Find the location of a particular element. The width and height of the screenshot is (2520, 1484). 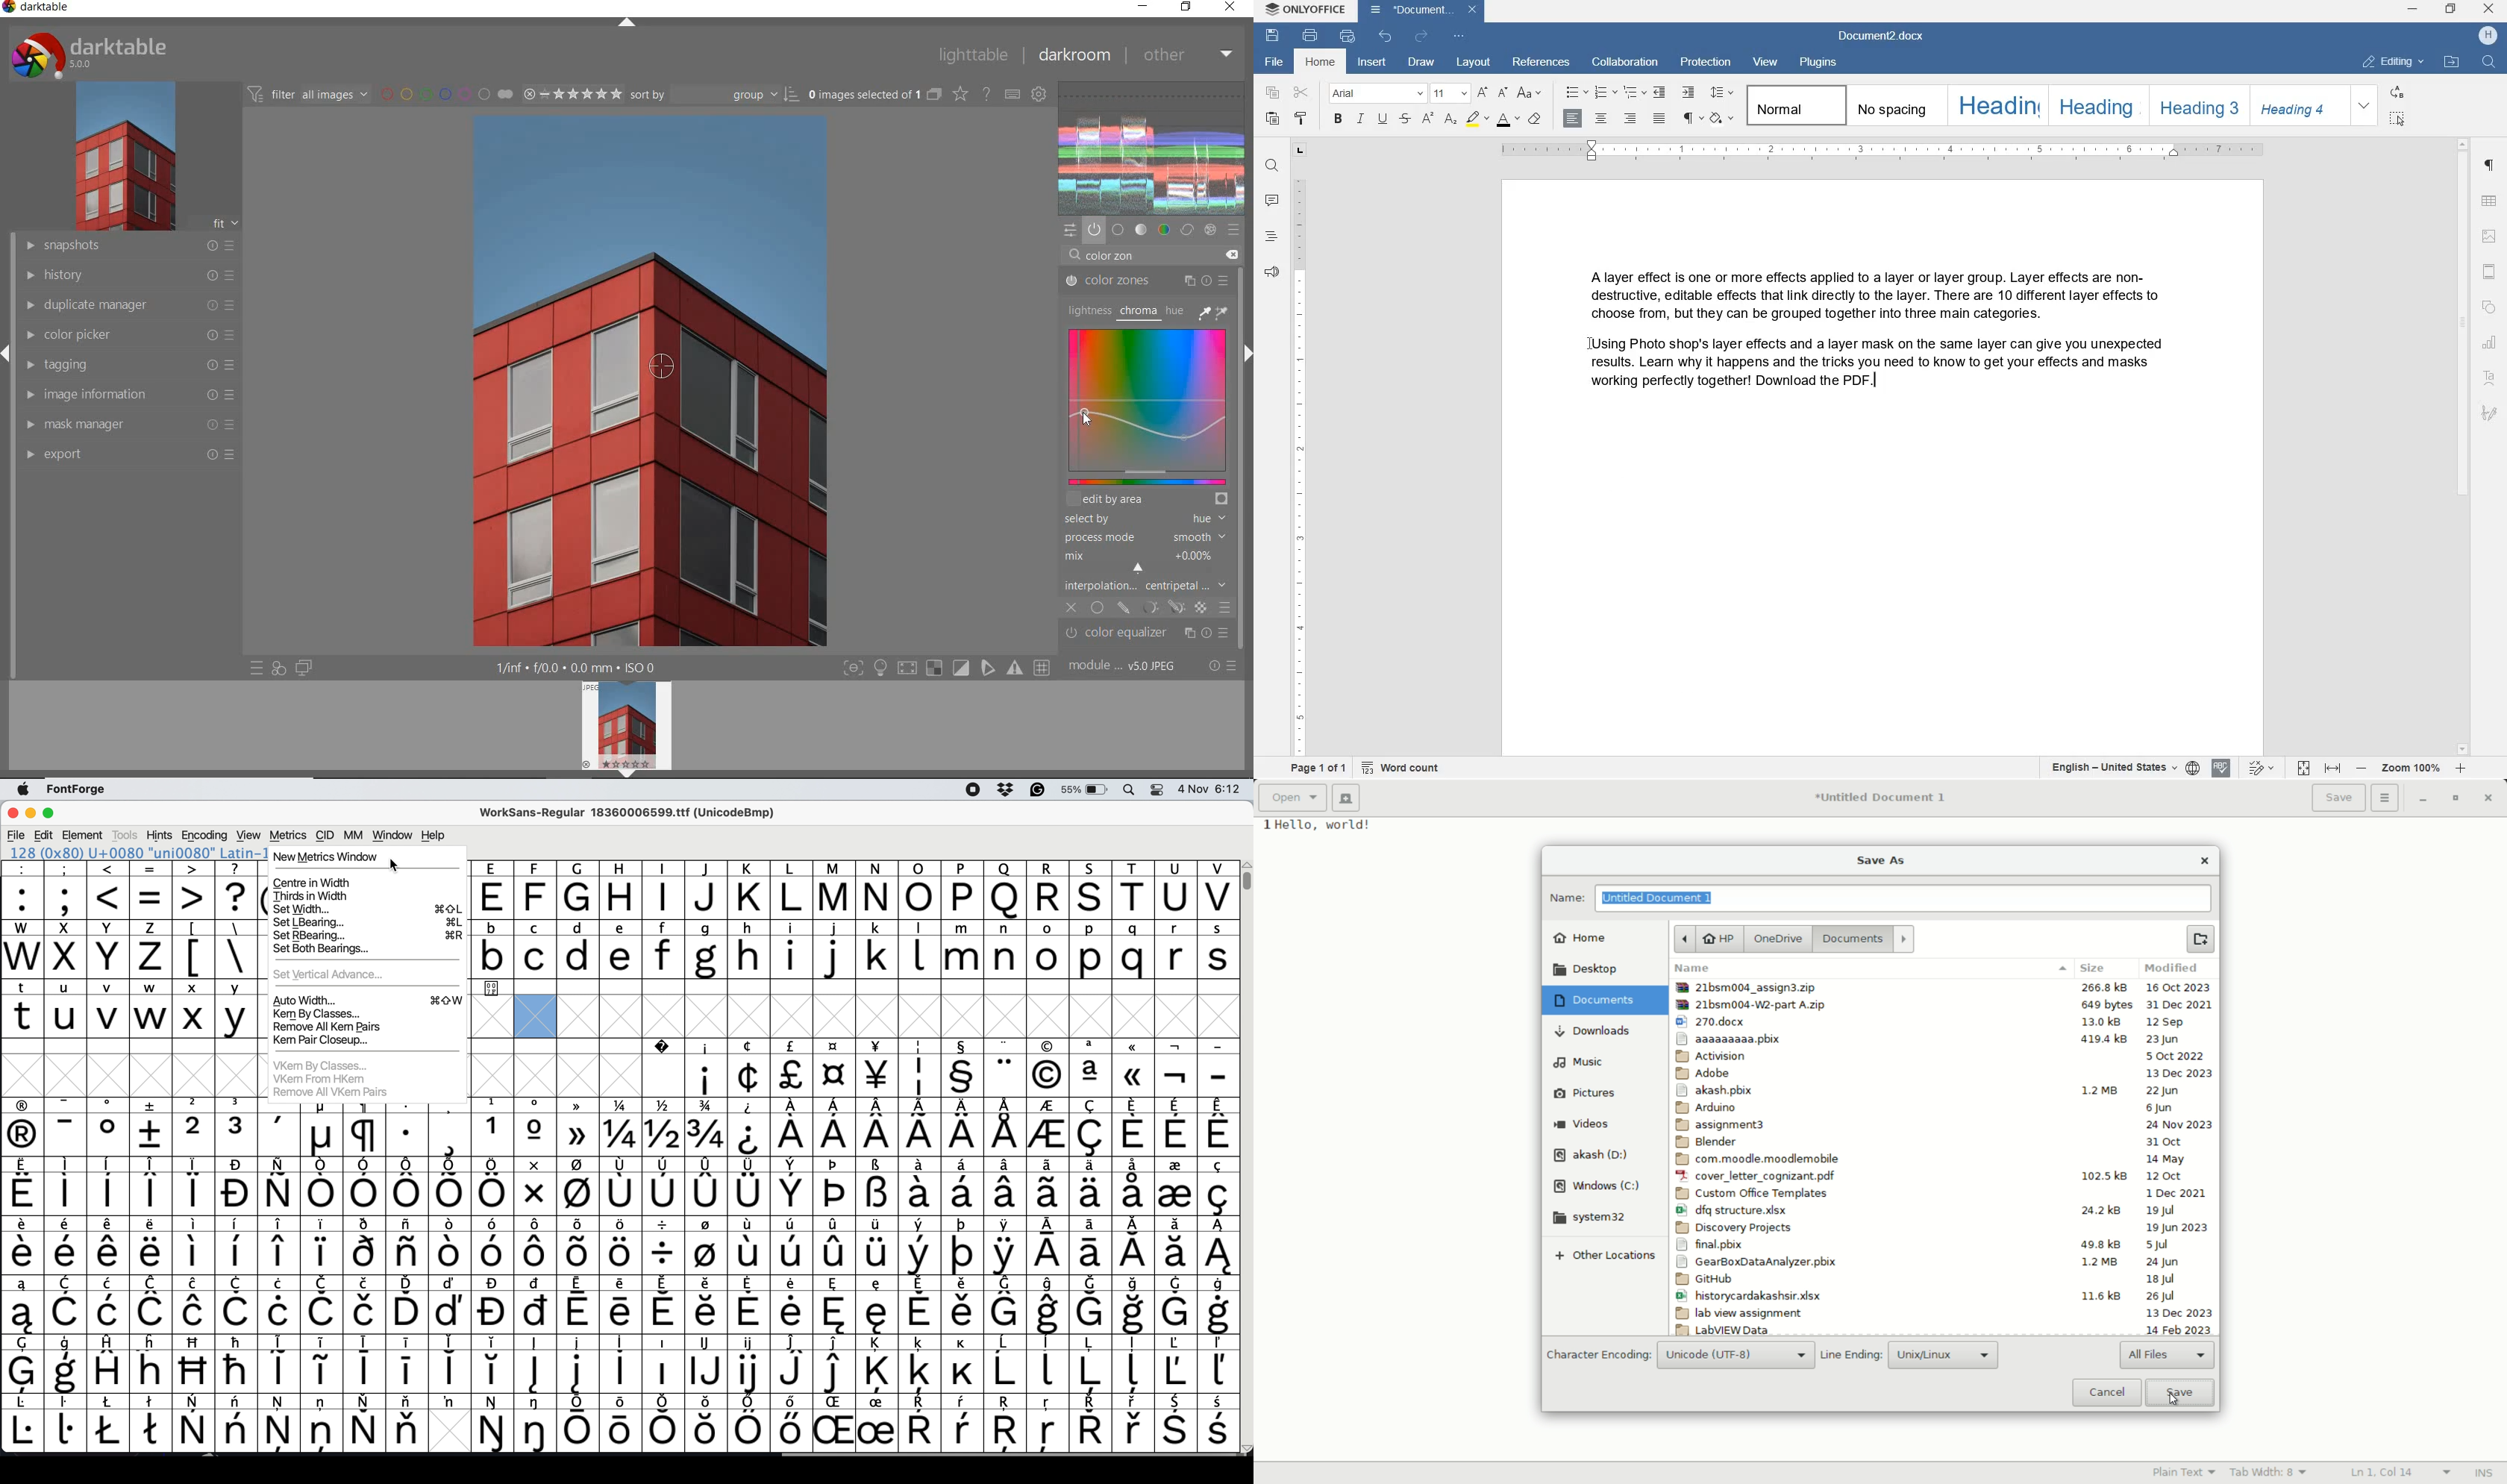

File is located at coordinates (17, 833).